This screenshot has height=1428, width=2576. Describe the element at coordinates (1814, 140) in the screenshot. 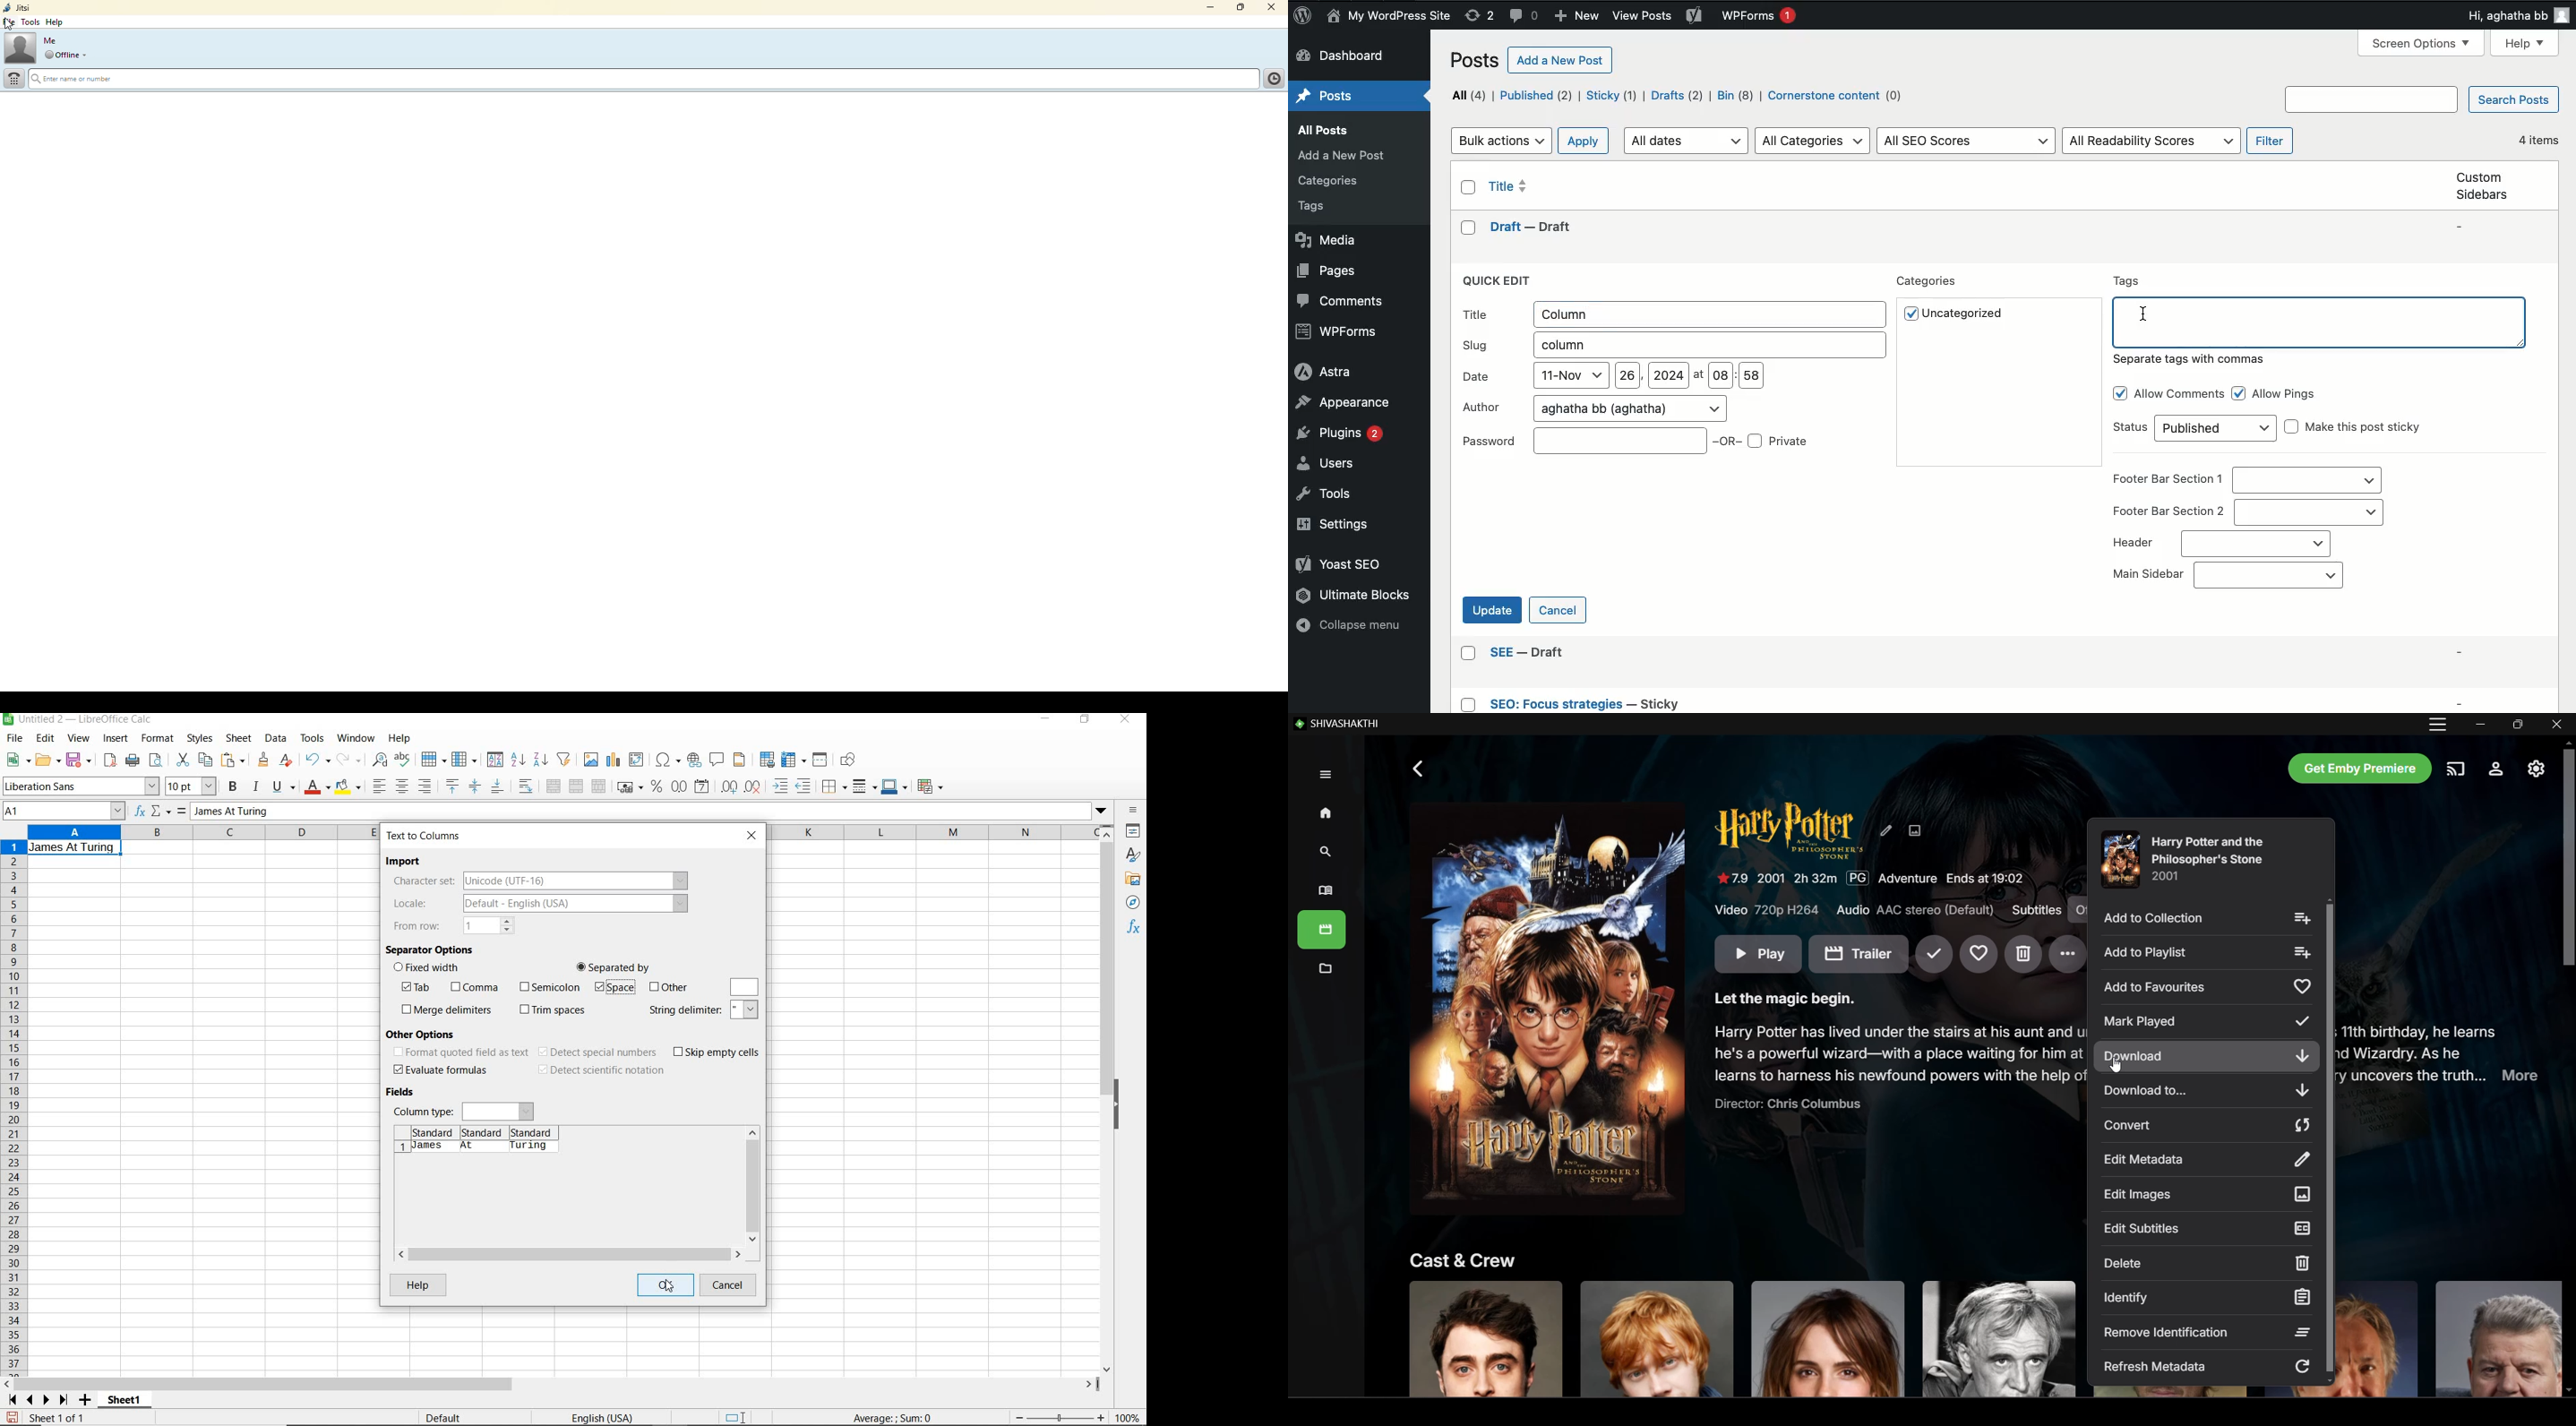

I see `All categories` at that location.